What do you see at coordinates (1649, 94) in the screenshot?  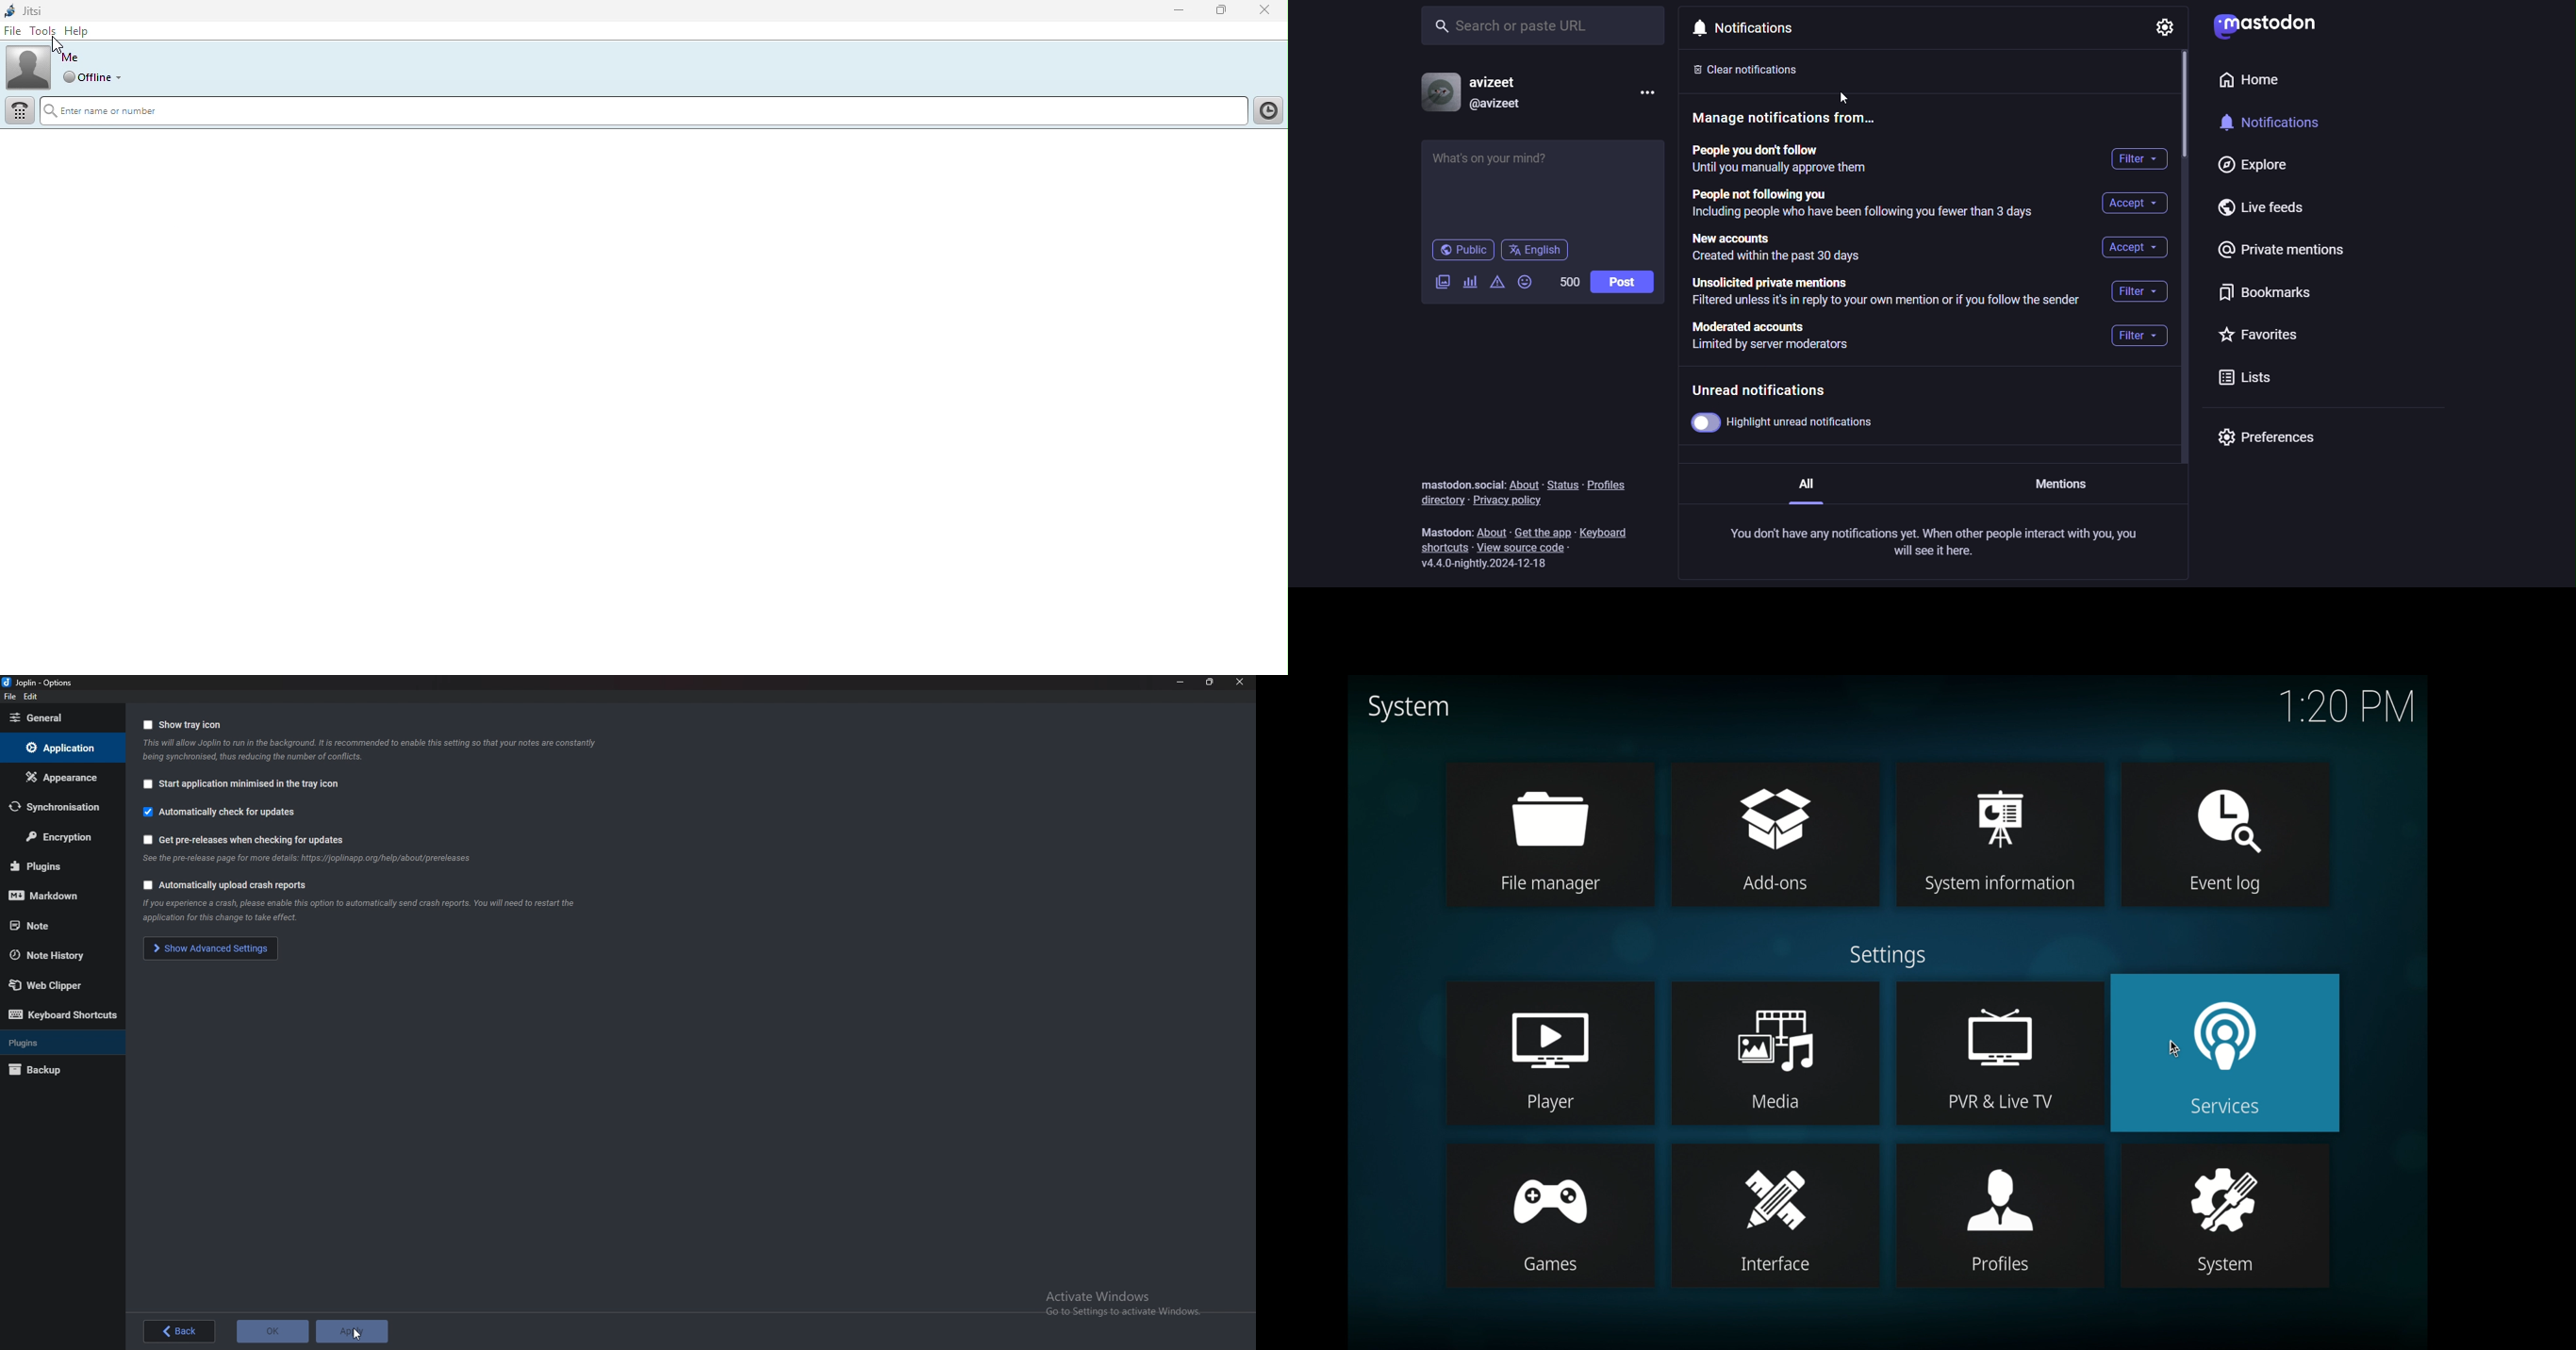 I see `more information` at bounding box center [1649, 94].